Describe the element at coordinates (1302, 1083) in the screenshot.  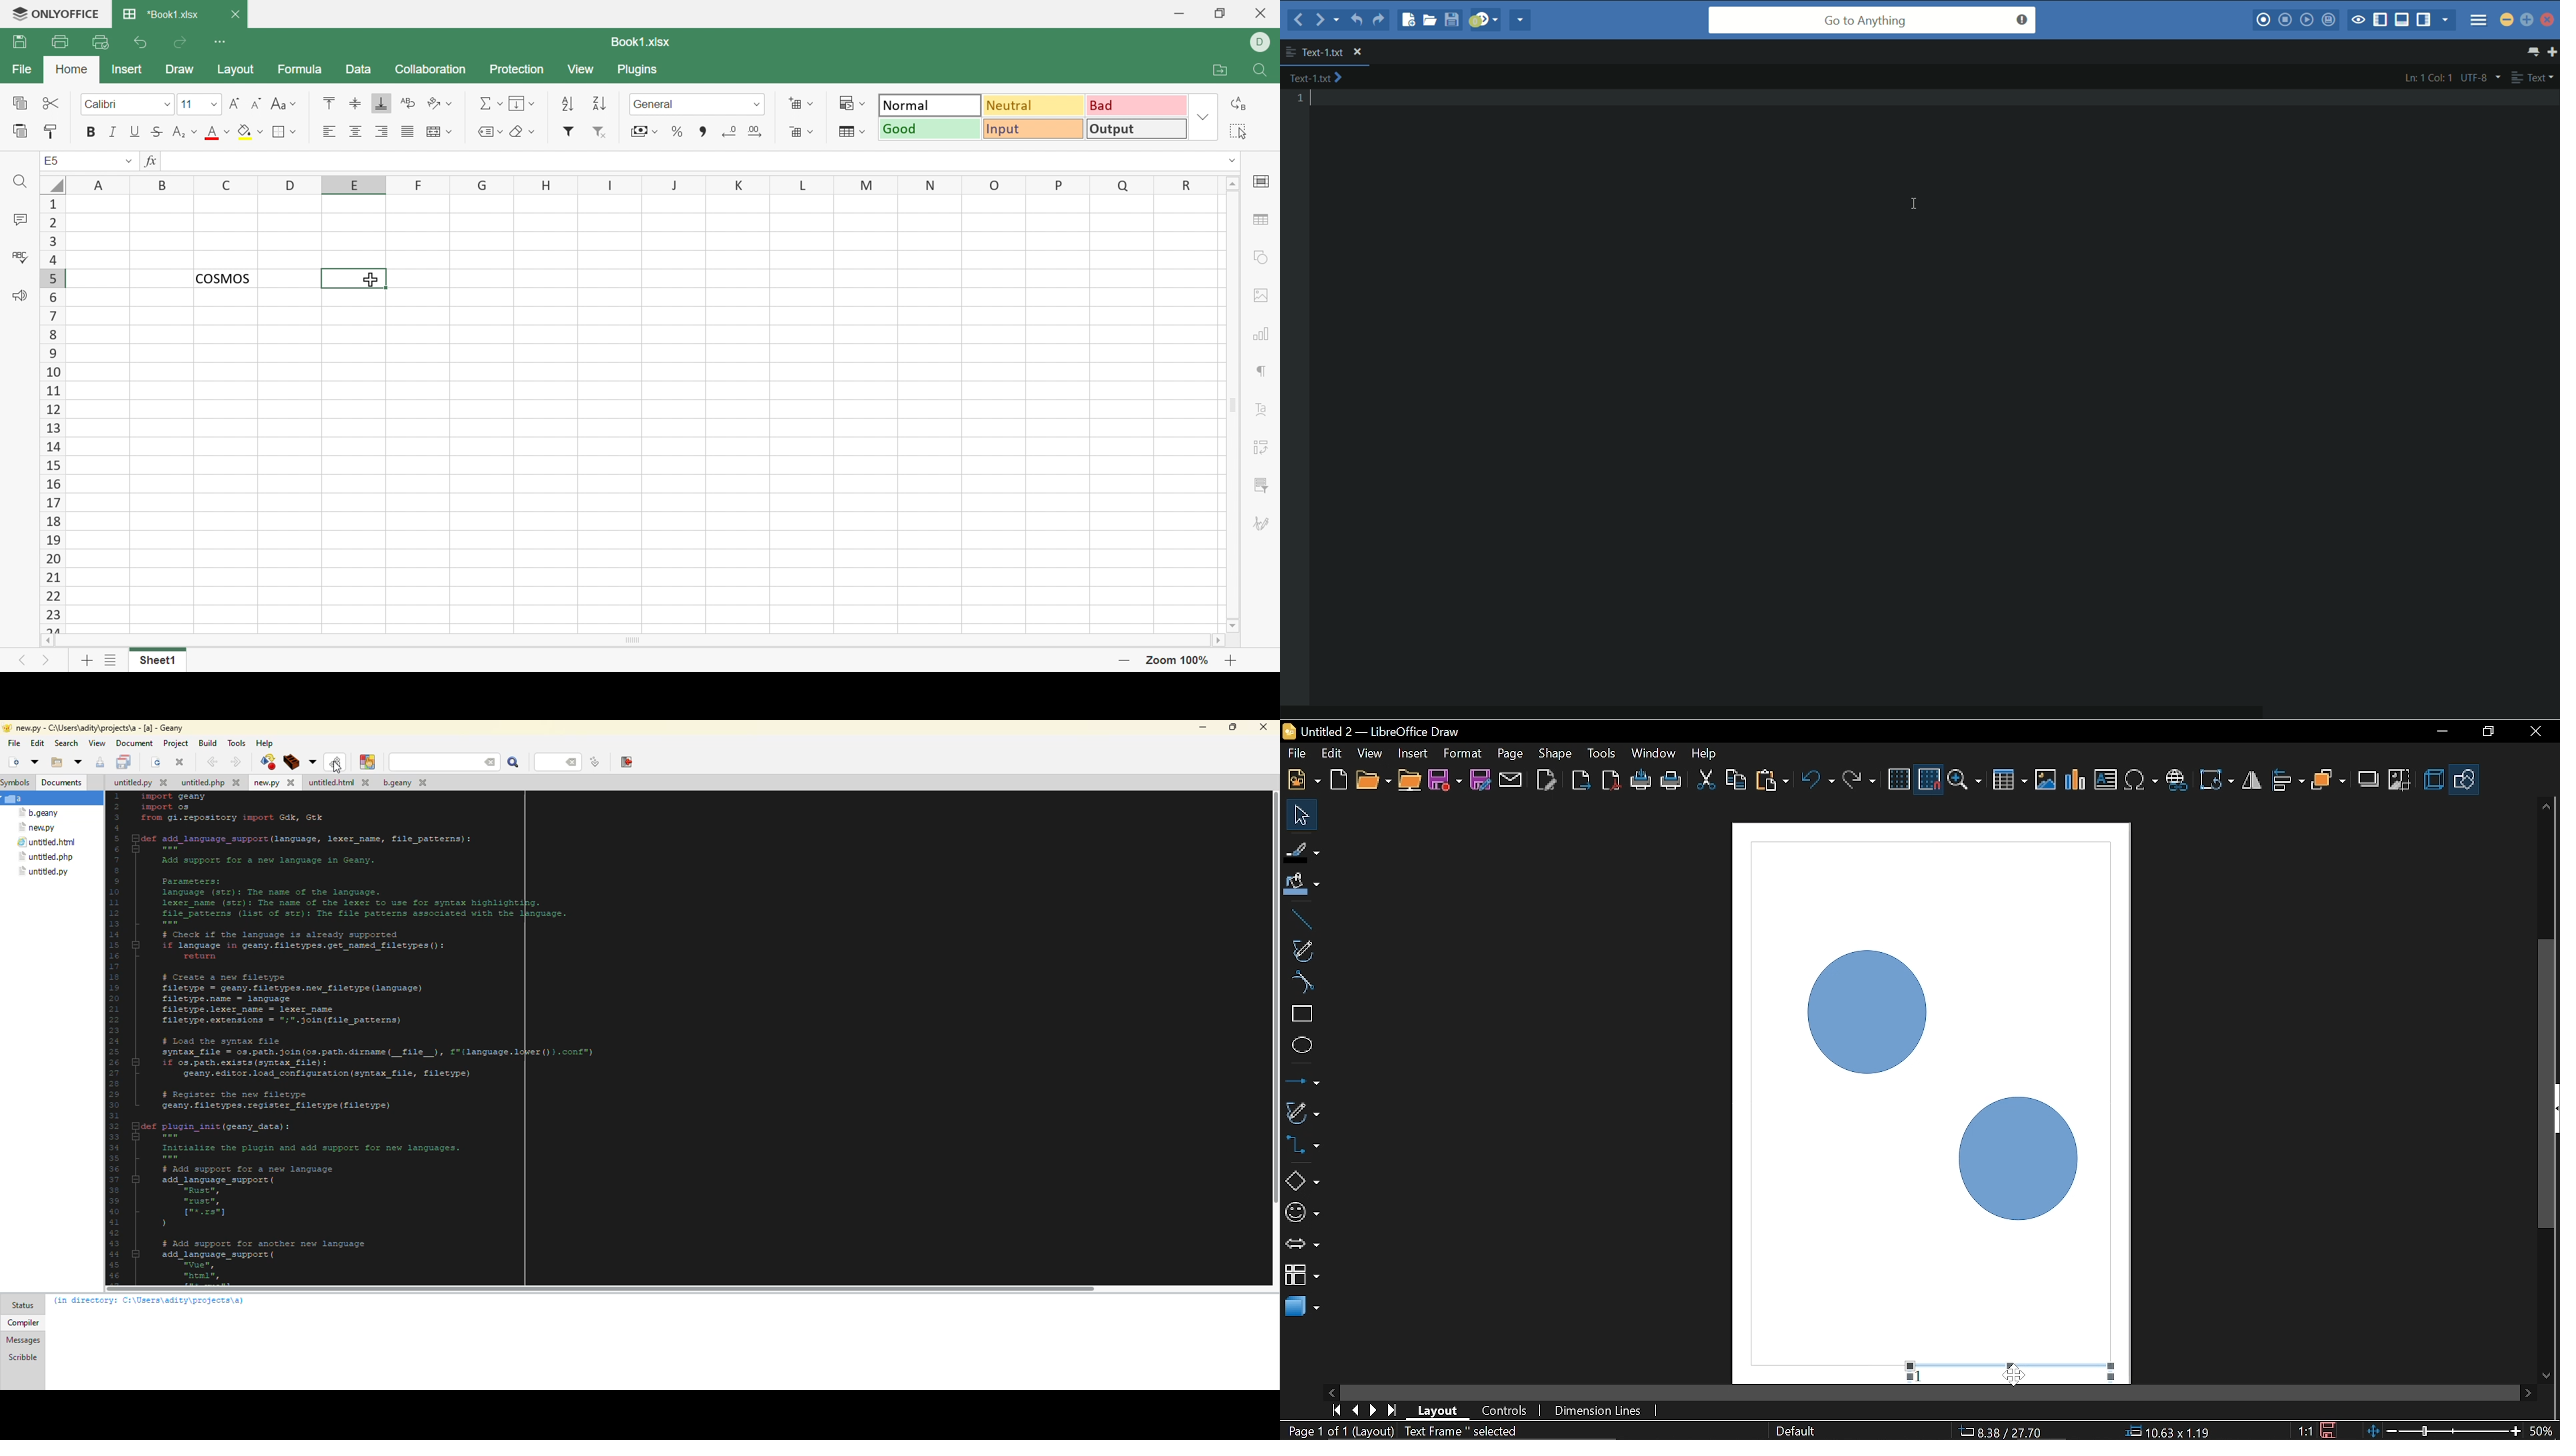
I see `Lines and arrows` at that location.